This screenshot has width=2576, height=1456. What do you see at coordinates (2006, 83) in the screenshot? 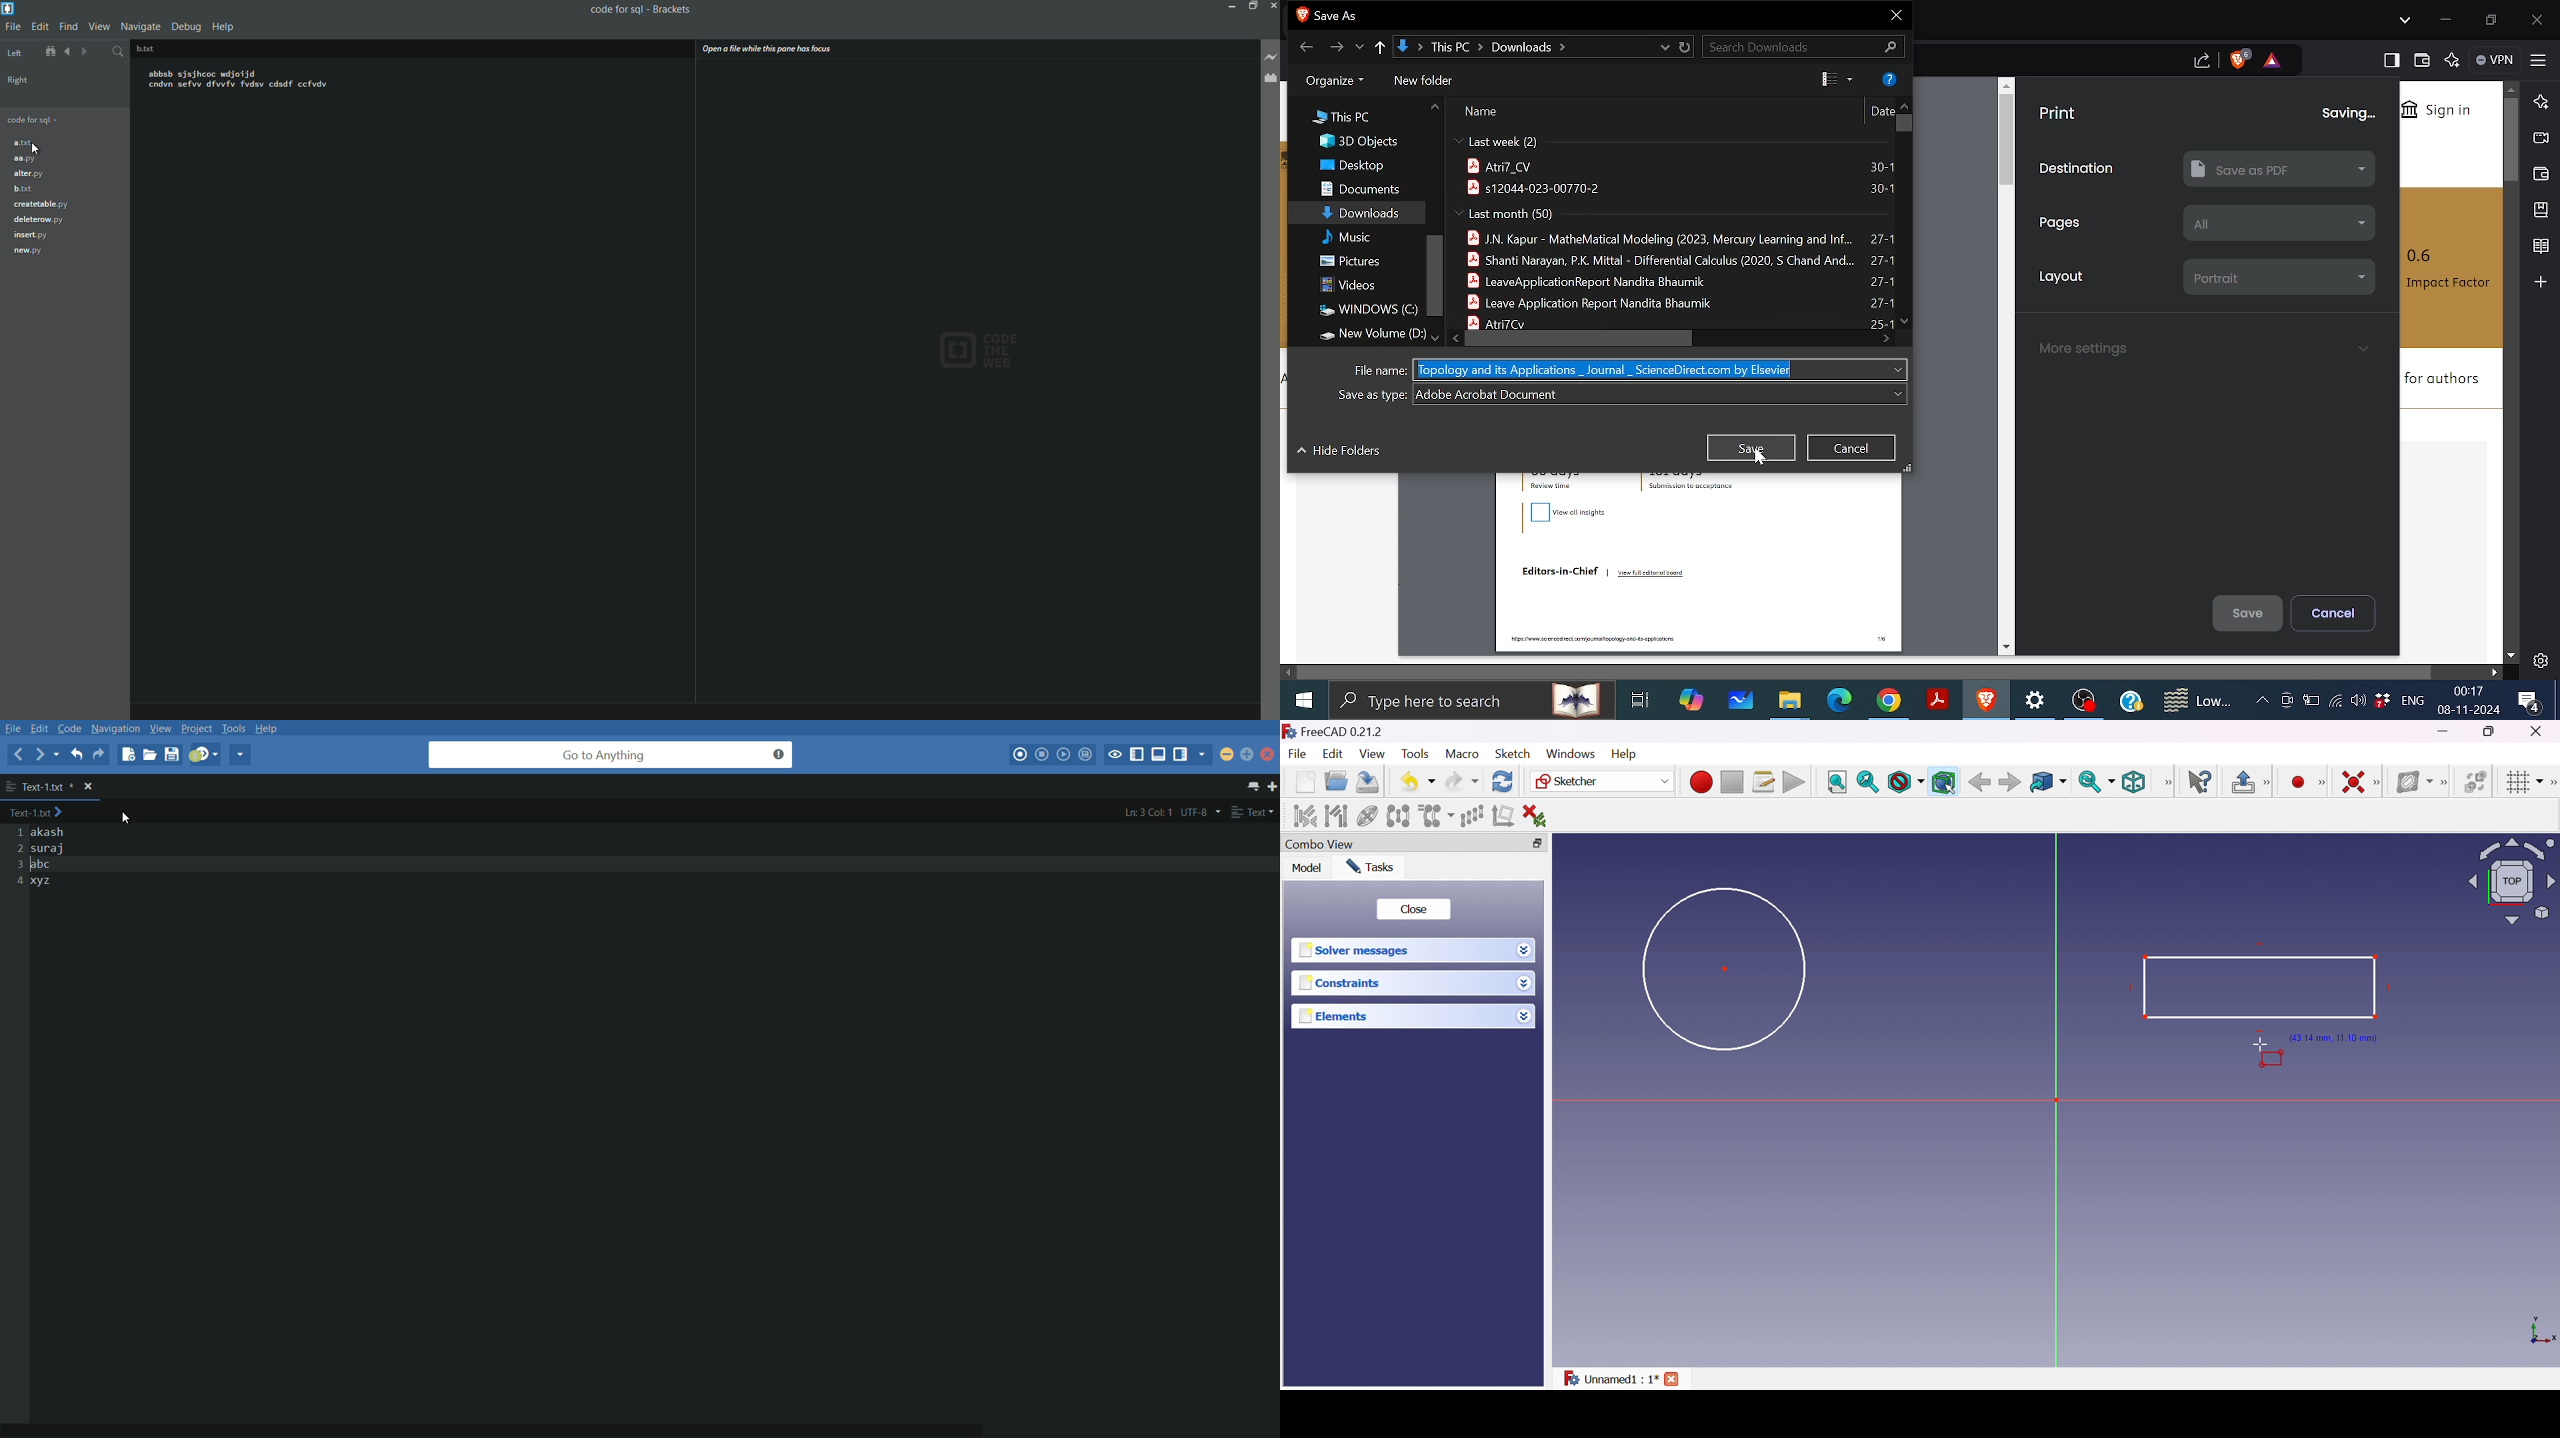
I see `move up` at bounding box center [2006, 83].